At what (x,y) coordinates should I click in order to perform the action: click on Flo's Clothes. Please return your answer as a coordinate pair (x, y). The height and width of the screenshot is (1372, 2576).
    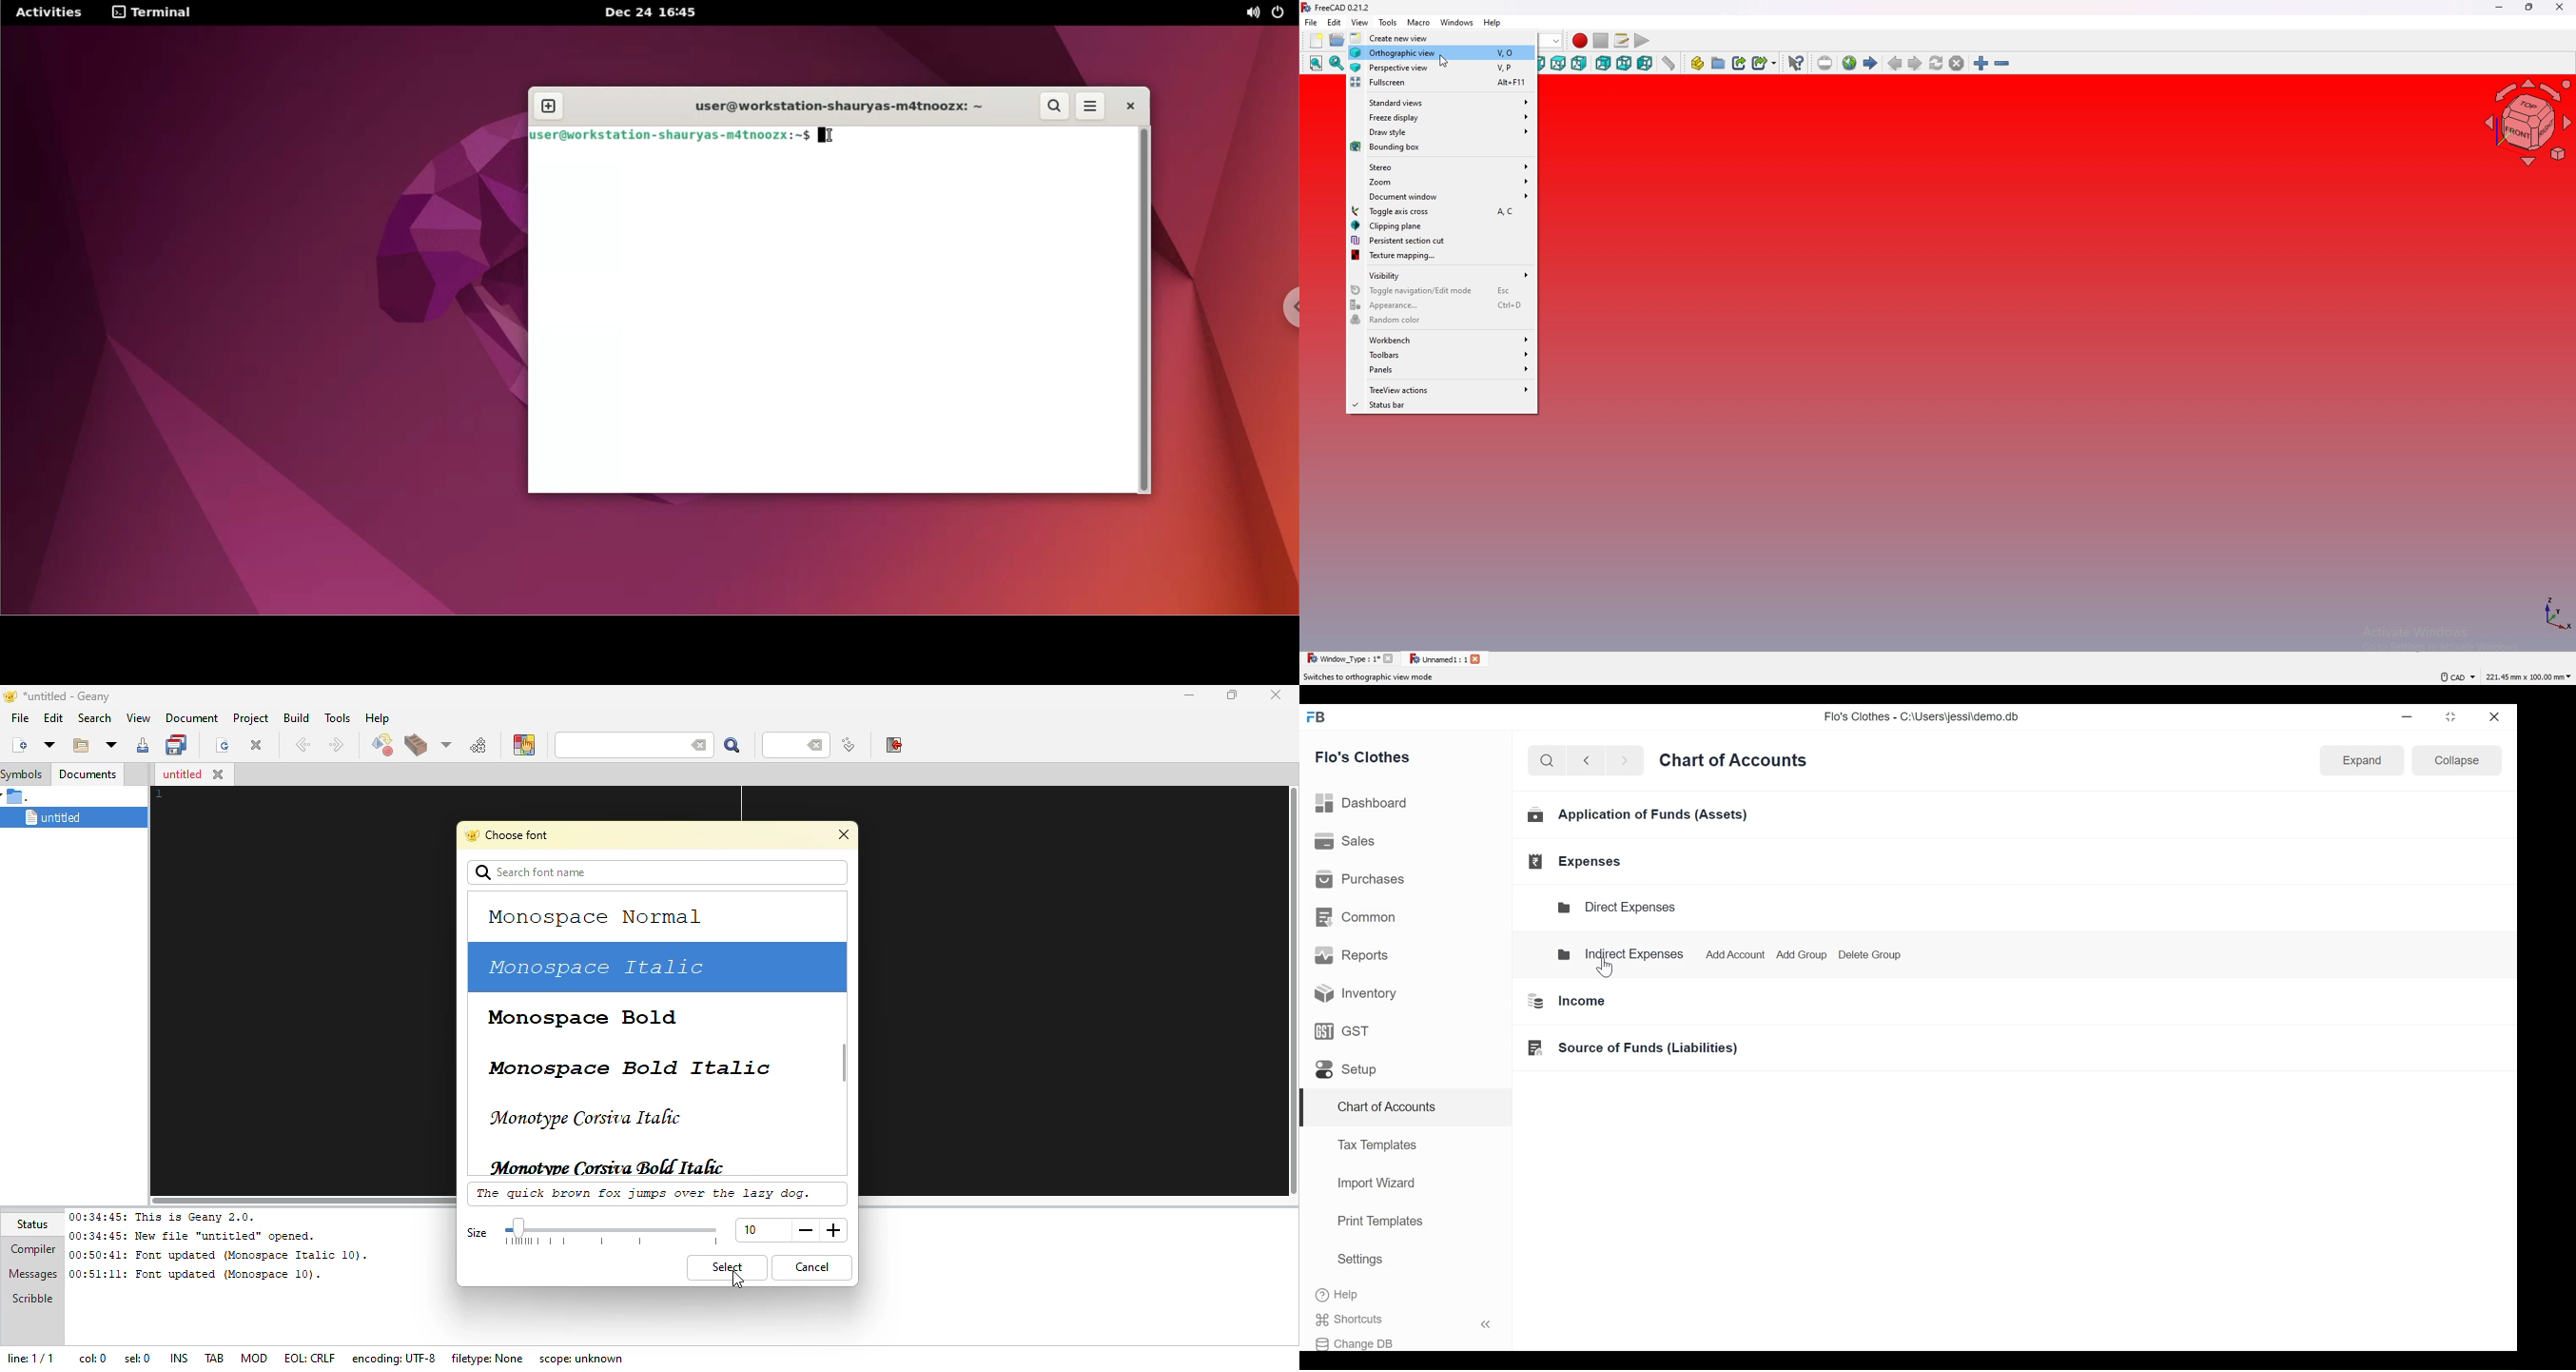
    Looking at the image, I should click on (1369, 758).